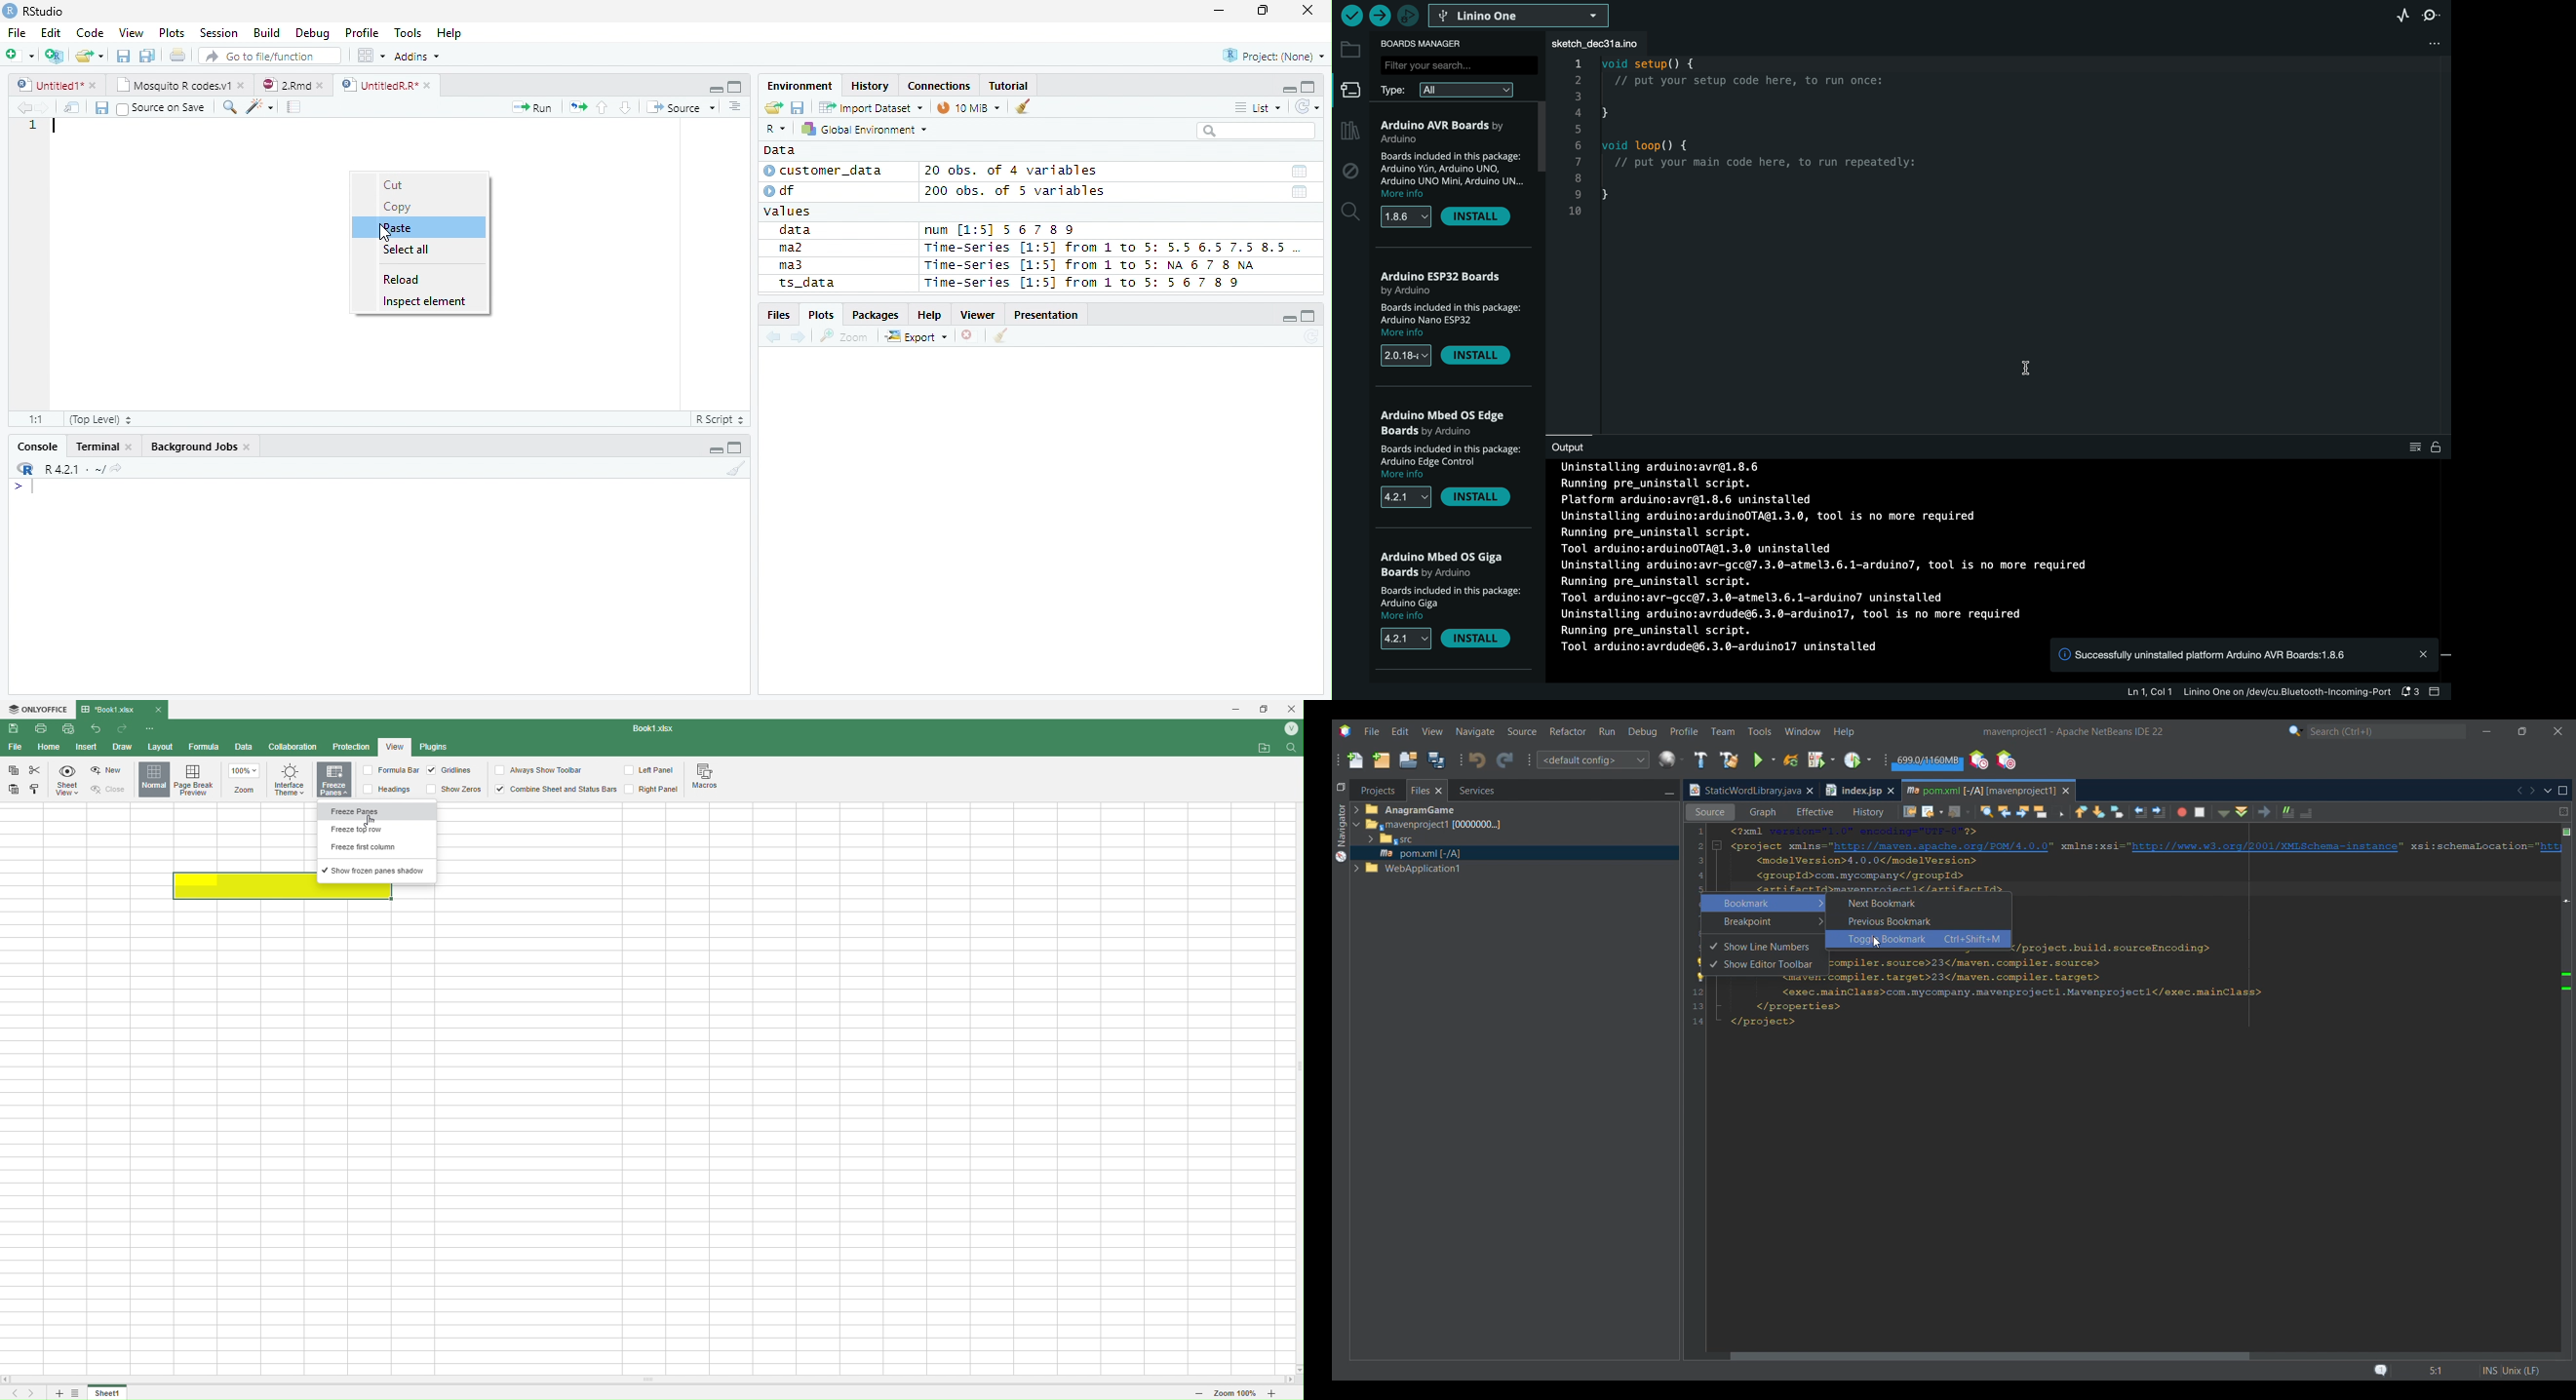 Image resolution: width=2576 pixels, height=1400 pixels. I want to click on Account name, so click(1288, 729).